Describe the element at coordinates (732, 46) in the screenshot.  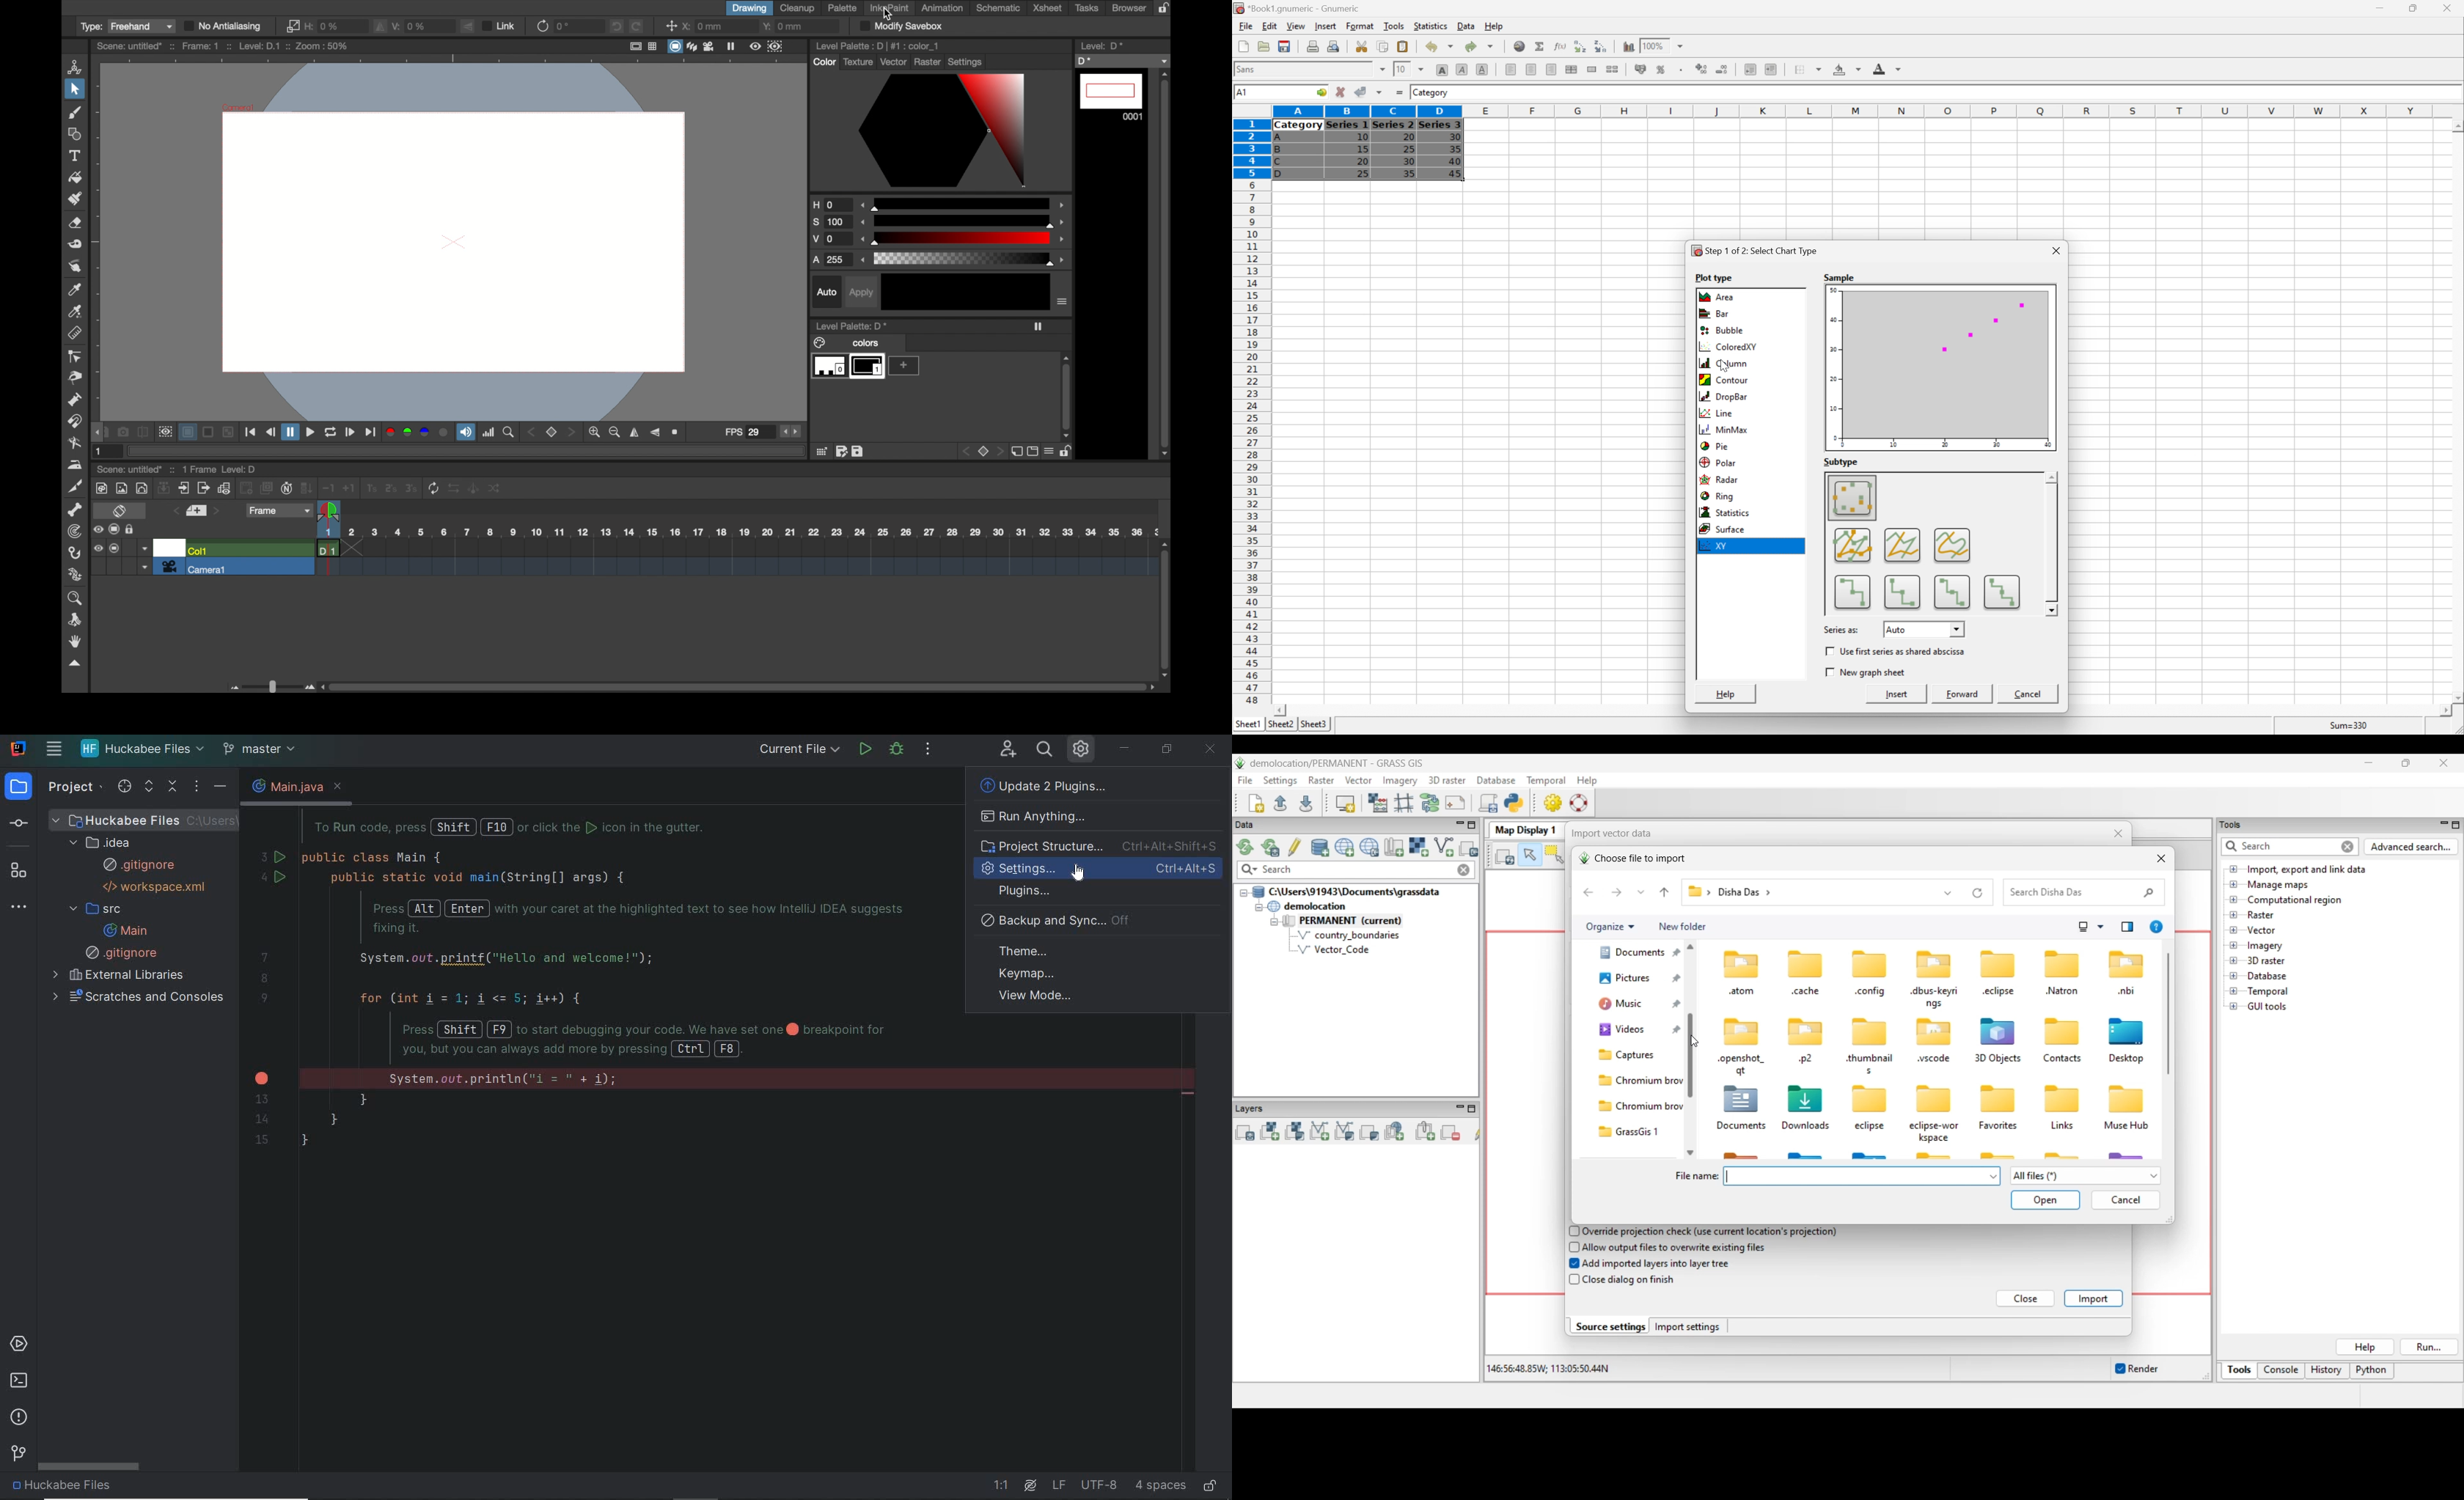
I see `pause` at that location.